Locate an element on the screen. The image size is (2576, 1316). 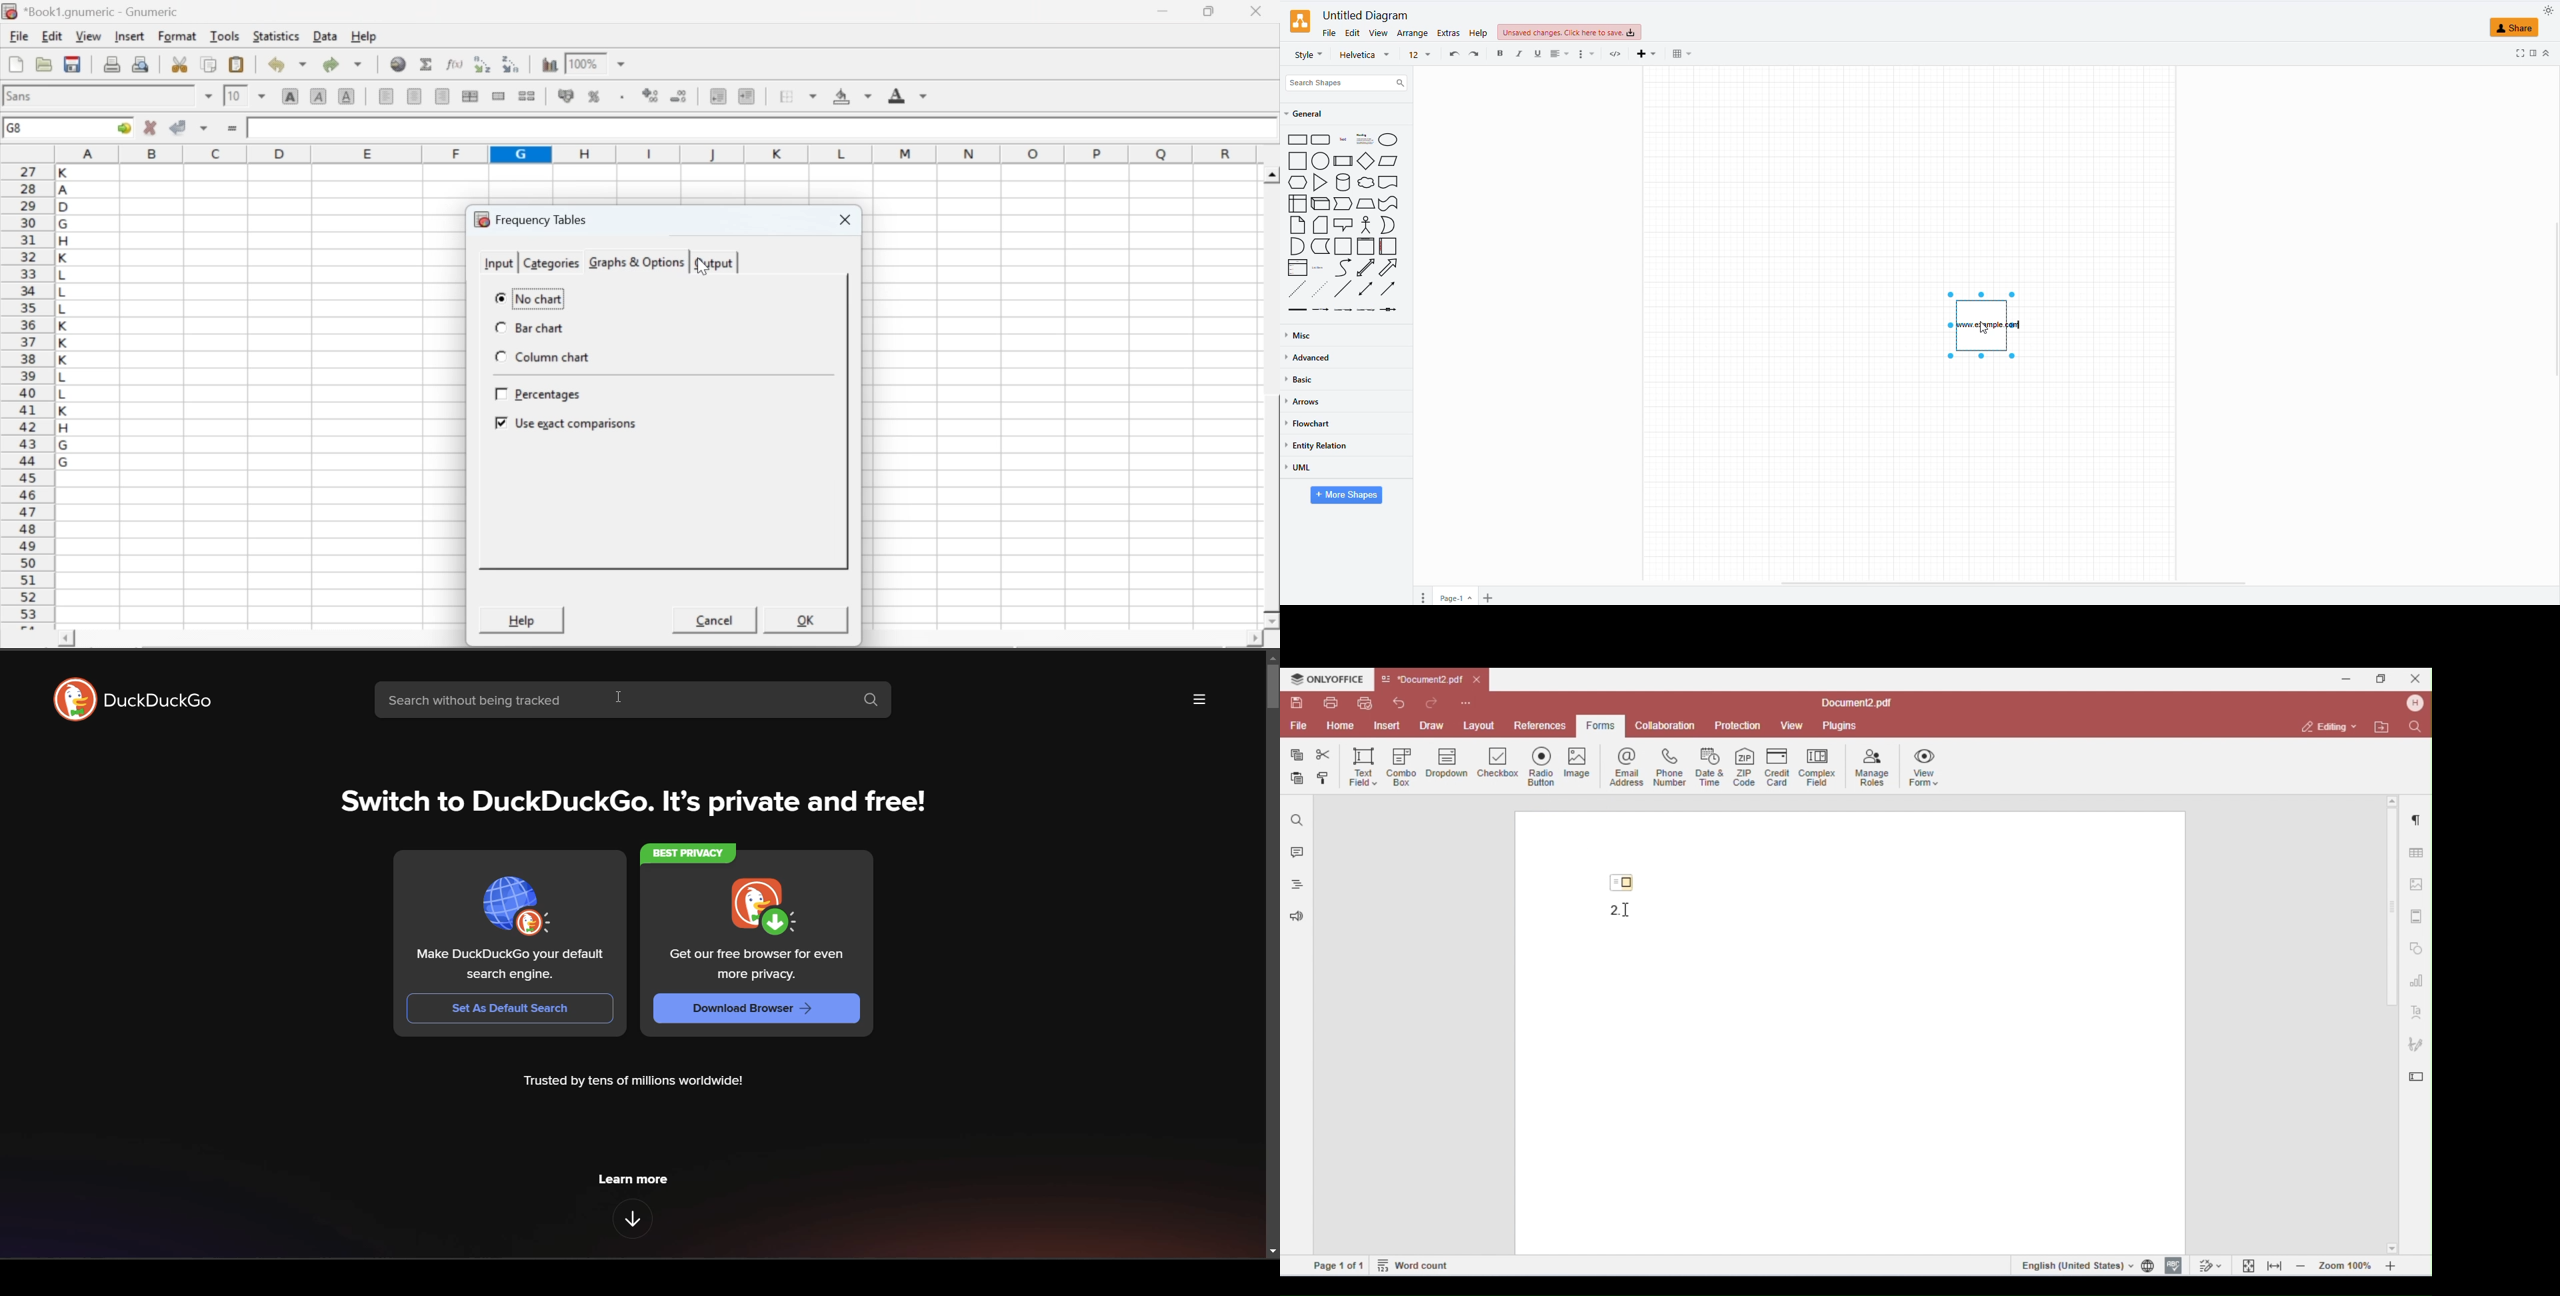
align is located at coordinates (1559, 54).